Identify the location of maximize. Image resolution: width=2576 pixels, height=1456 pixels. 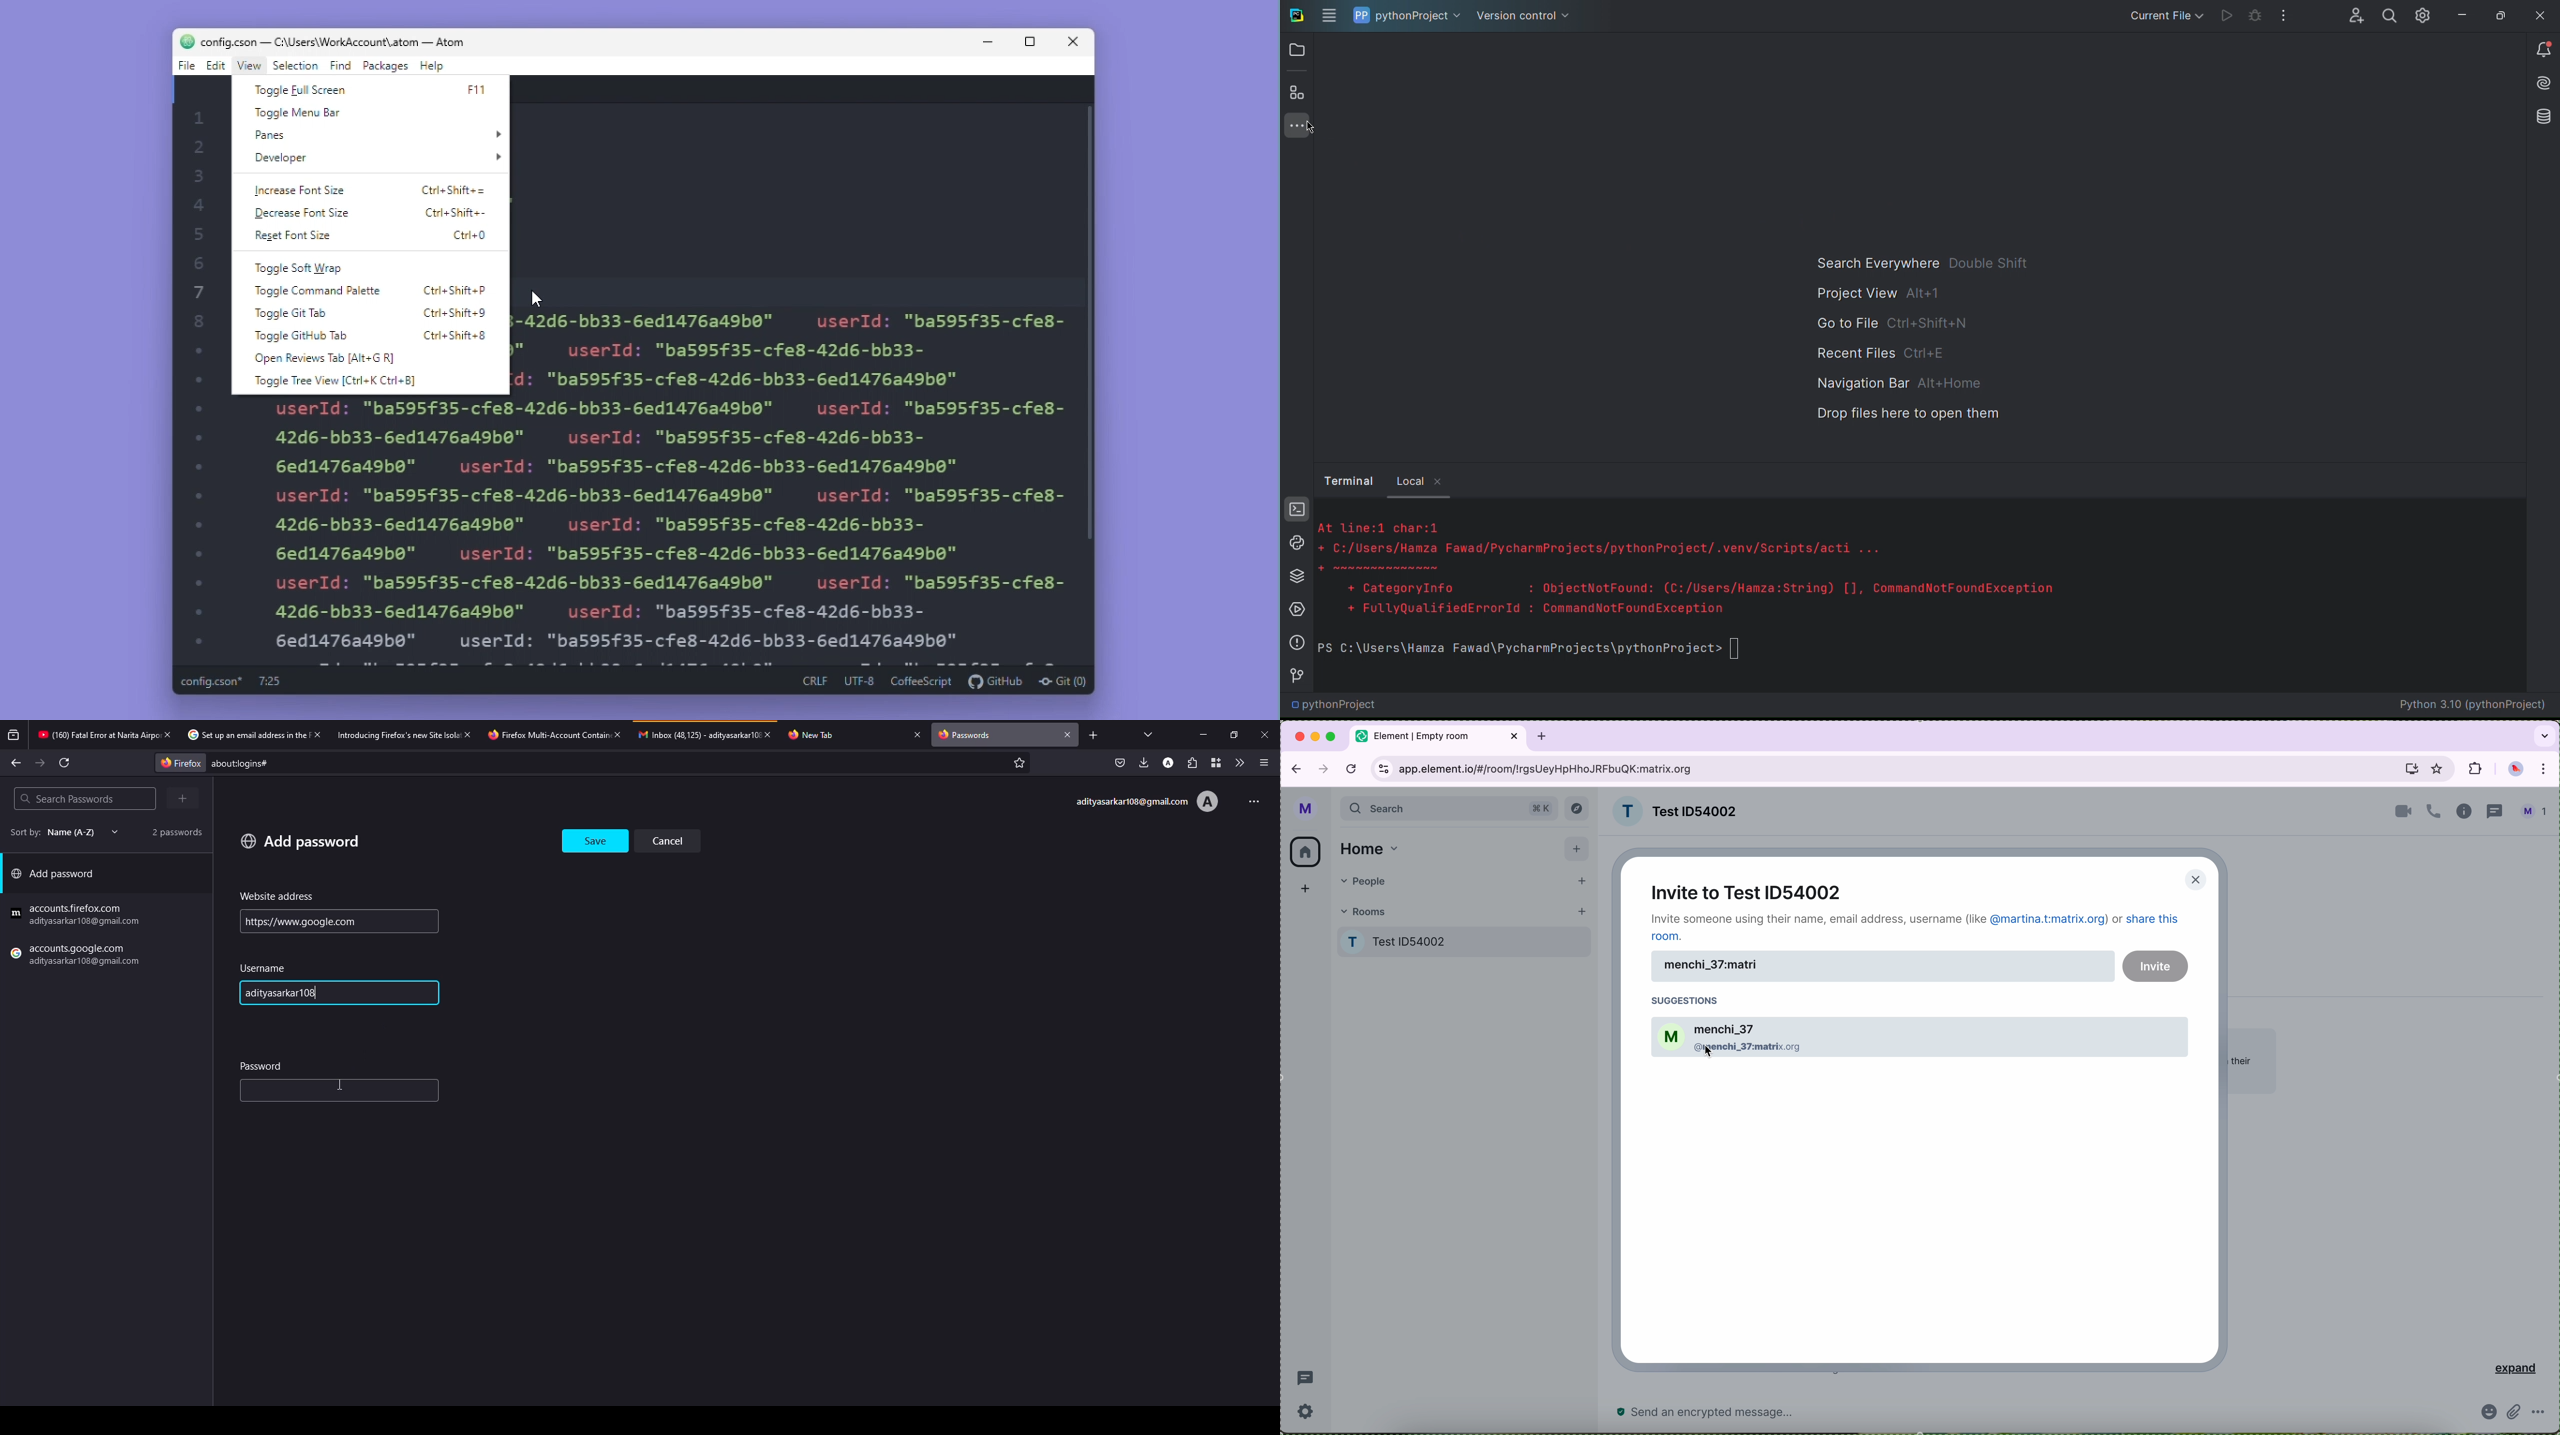
(1231, 735).